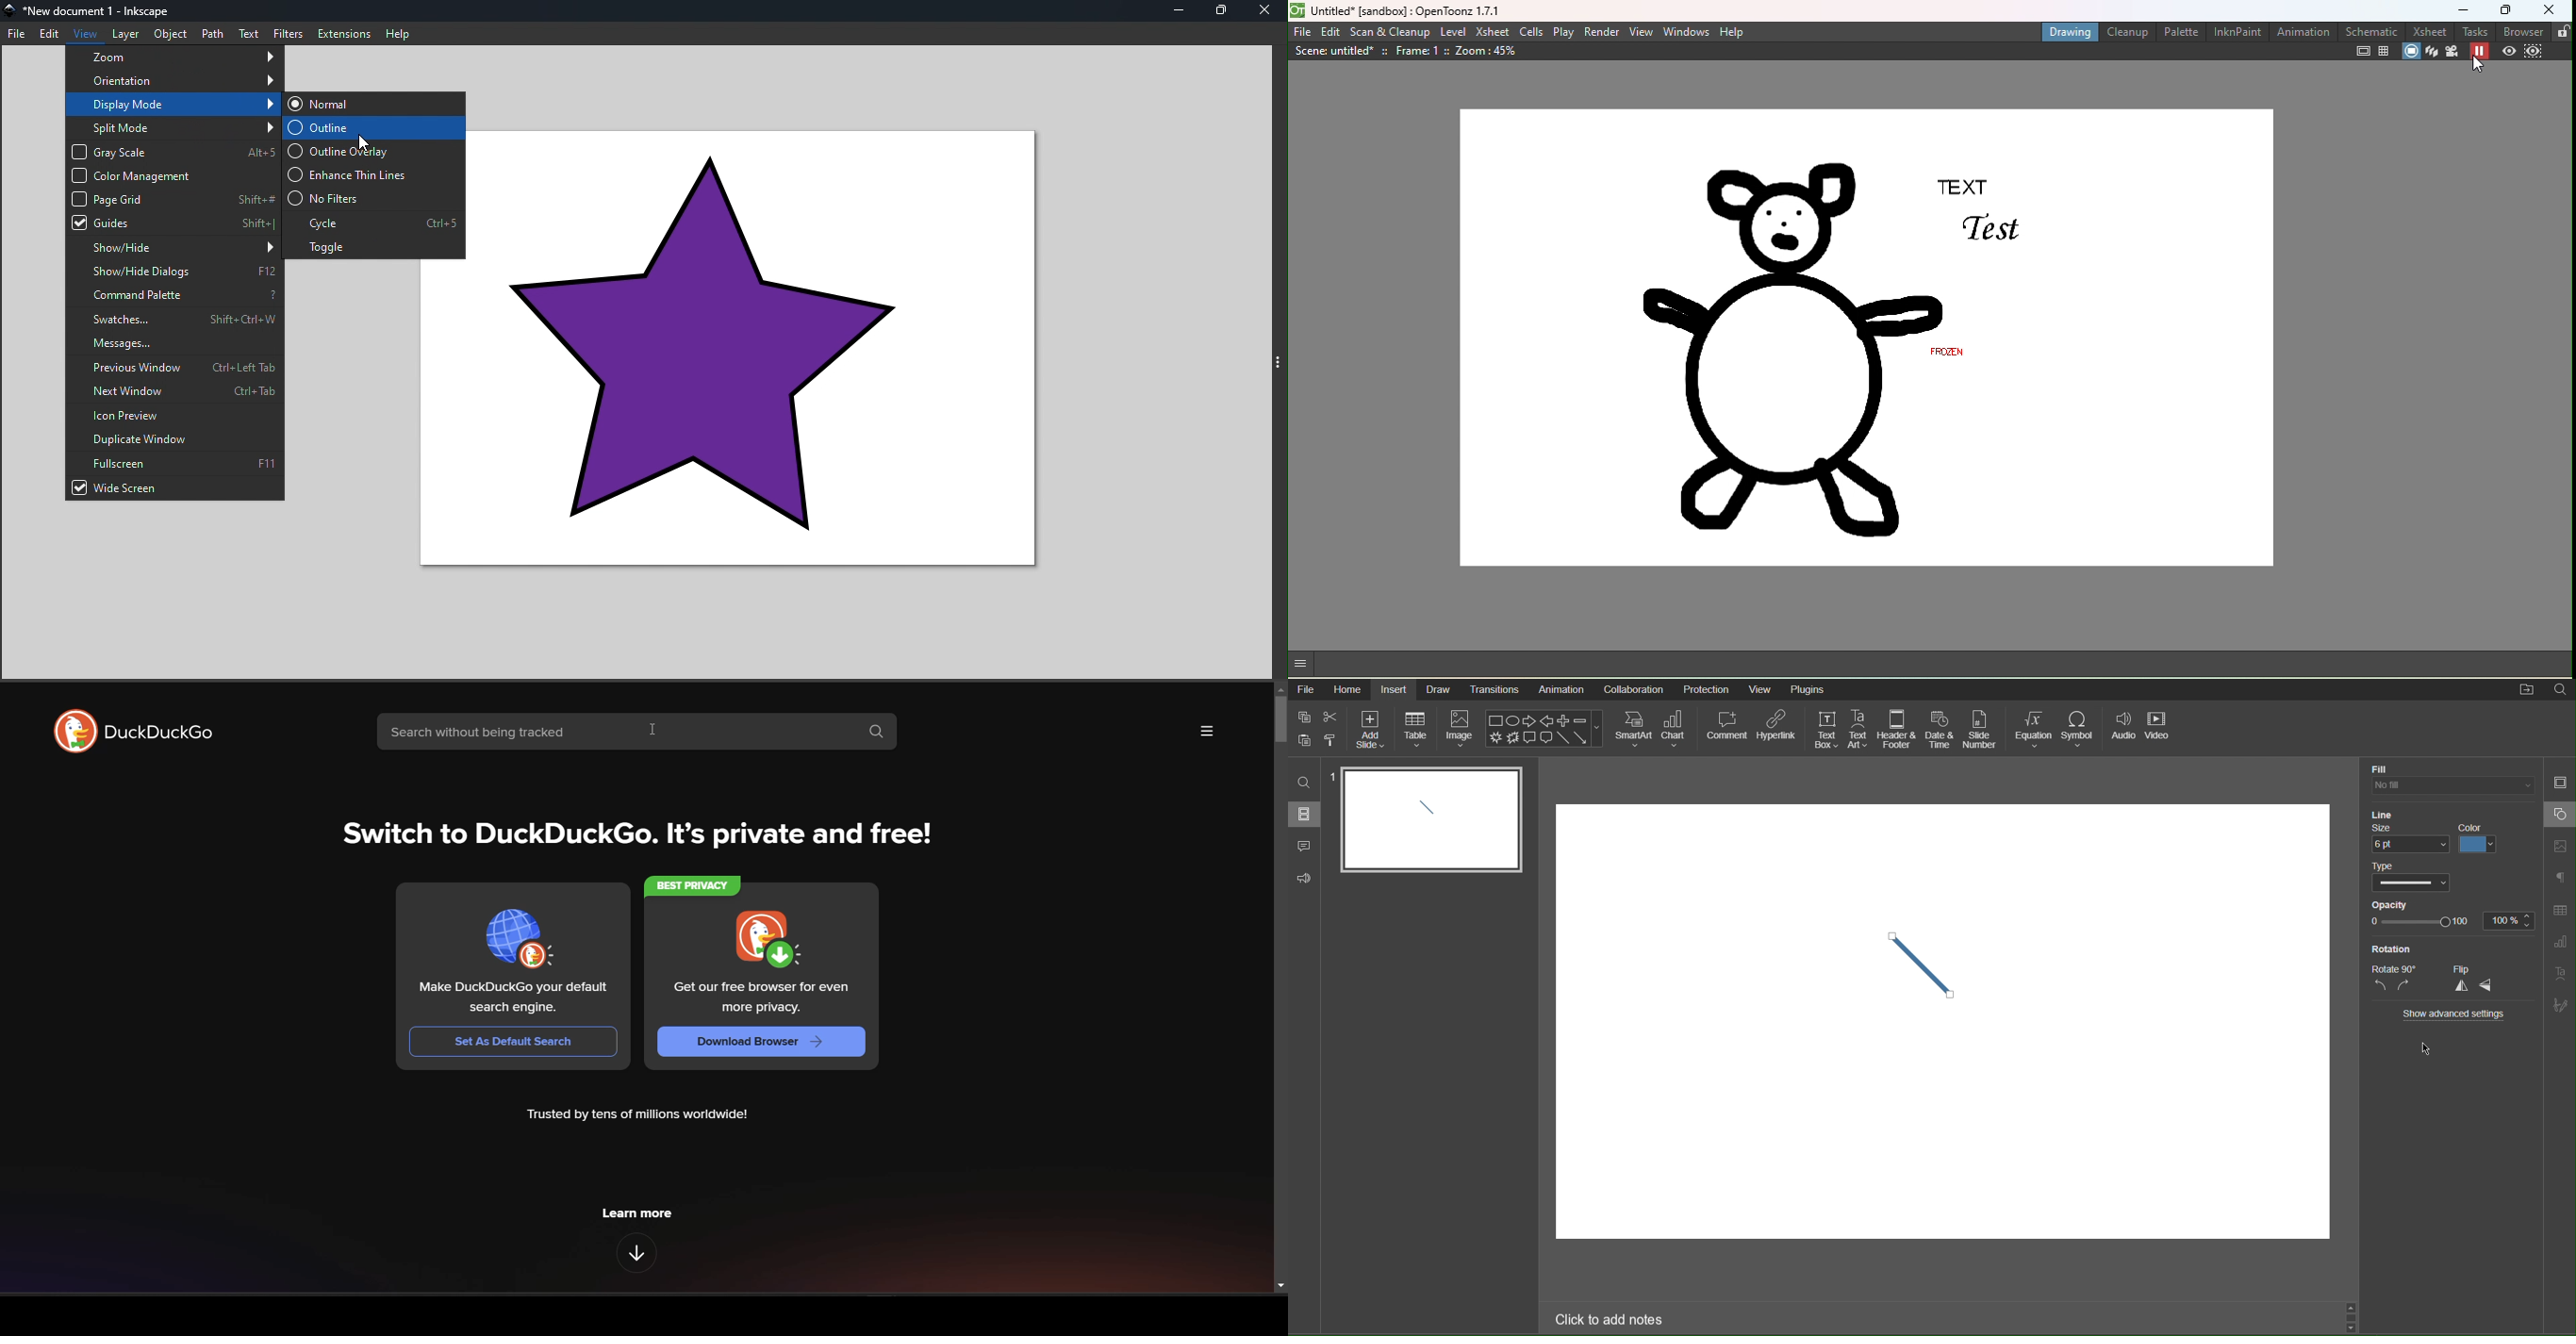  What do you see at coordinates (1610, 1322) in the screenshot?
I see `Click to add notes` at bounding box center [1610, 1322].